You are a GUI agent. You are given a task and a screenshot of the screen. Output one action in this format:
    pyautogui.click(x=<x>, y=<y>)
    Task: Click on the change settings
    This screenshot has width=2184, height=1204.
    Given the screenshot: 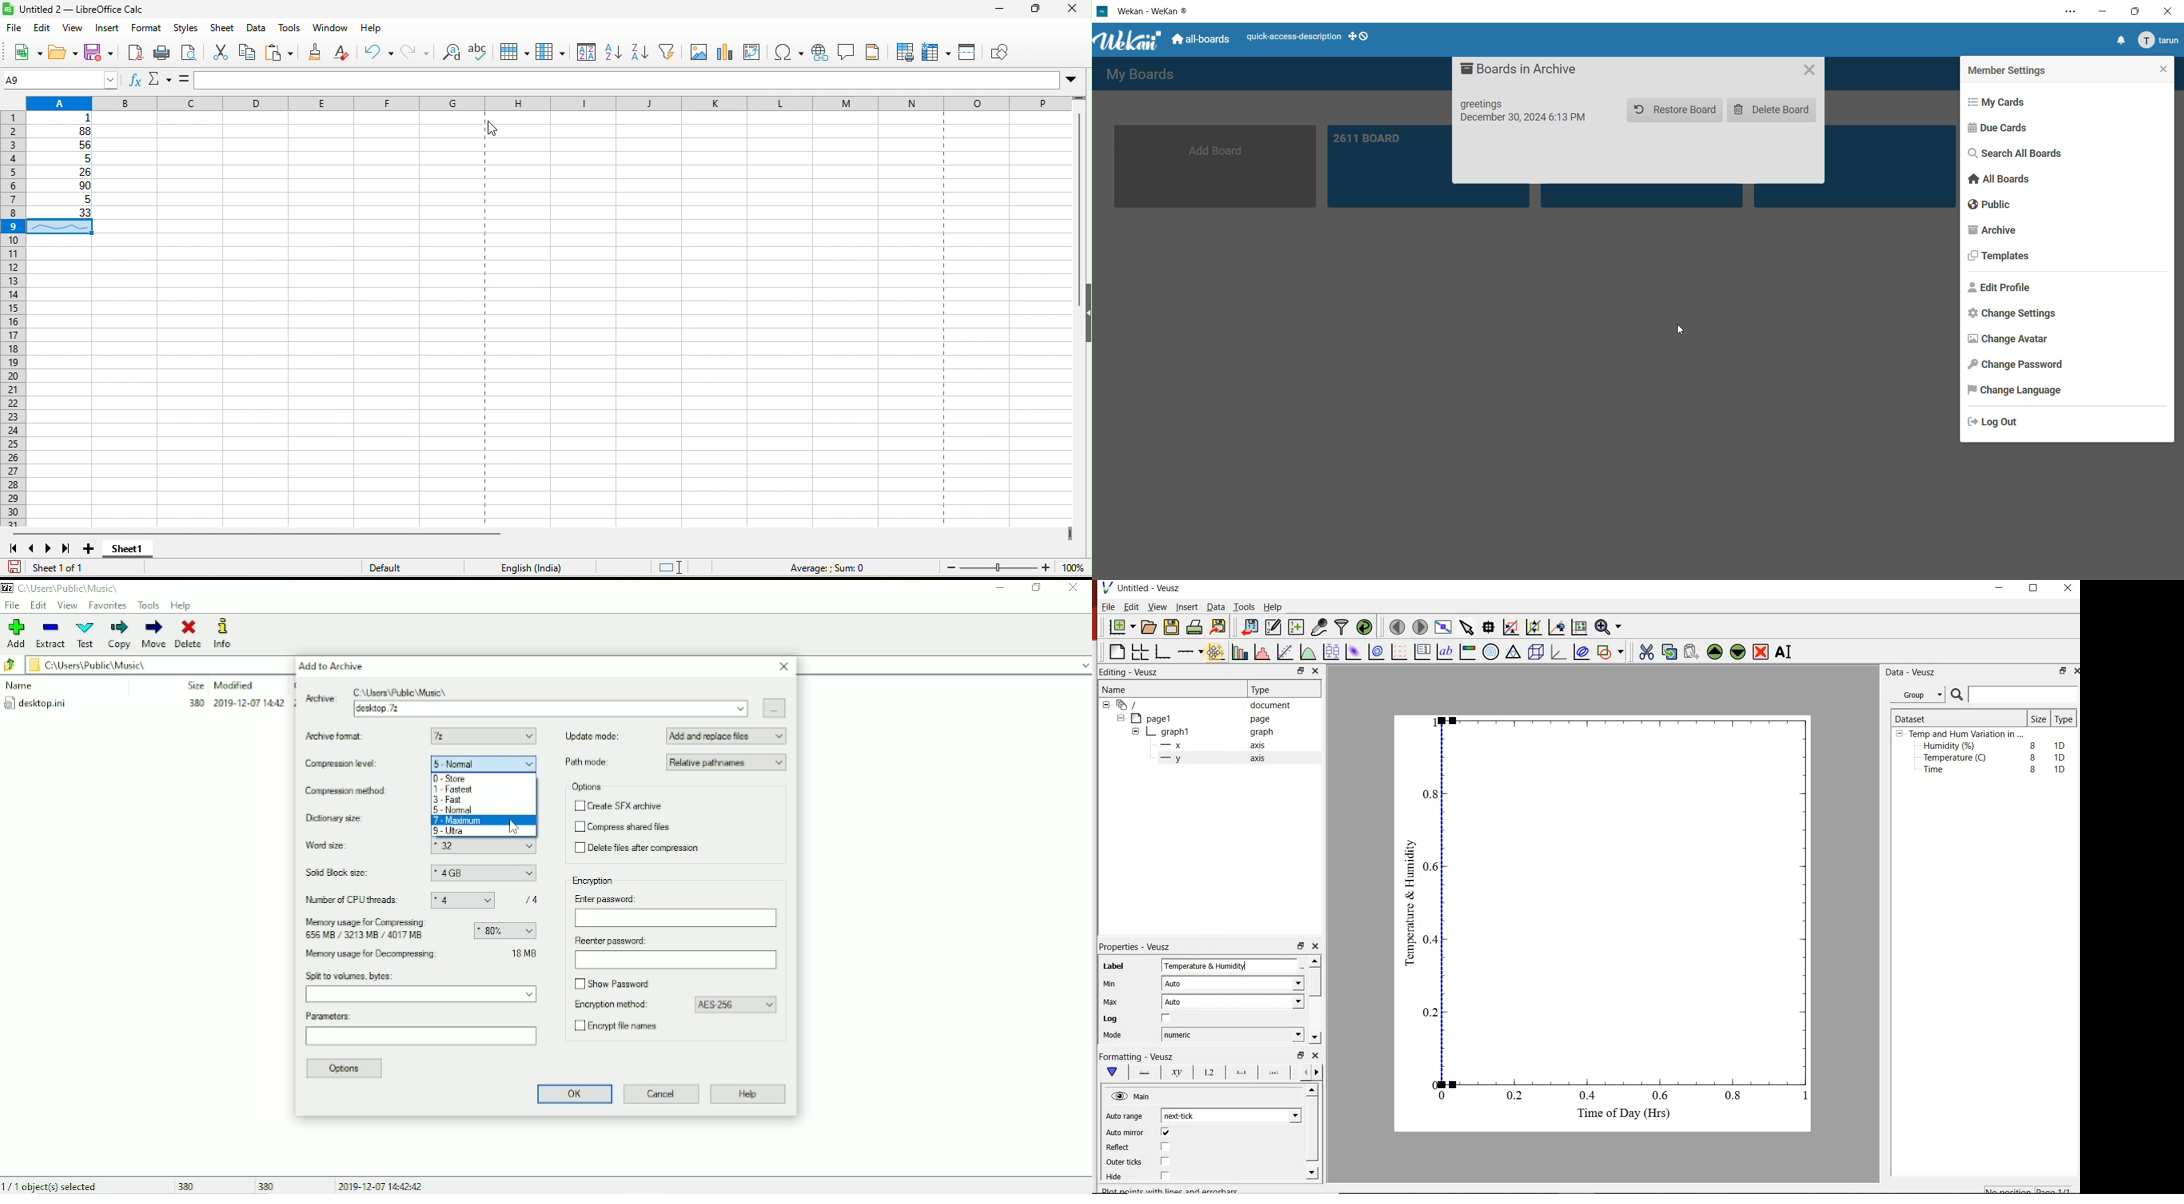 What is the action you would take?
    pyautogui.click(x=2007, y=315)
    